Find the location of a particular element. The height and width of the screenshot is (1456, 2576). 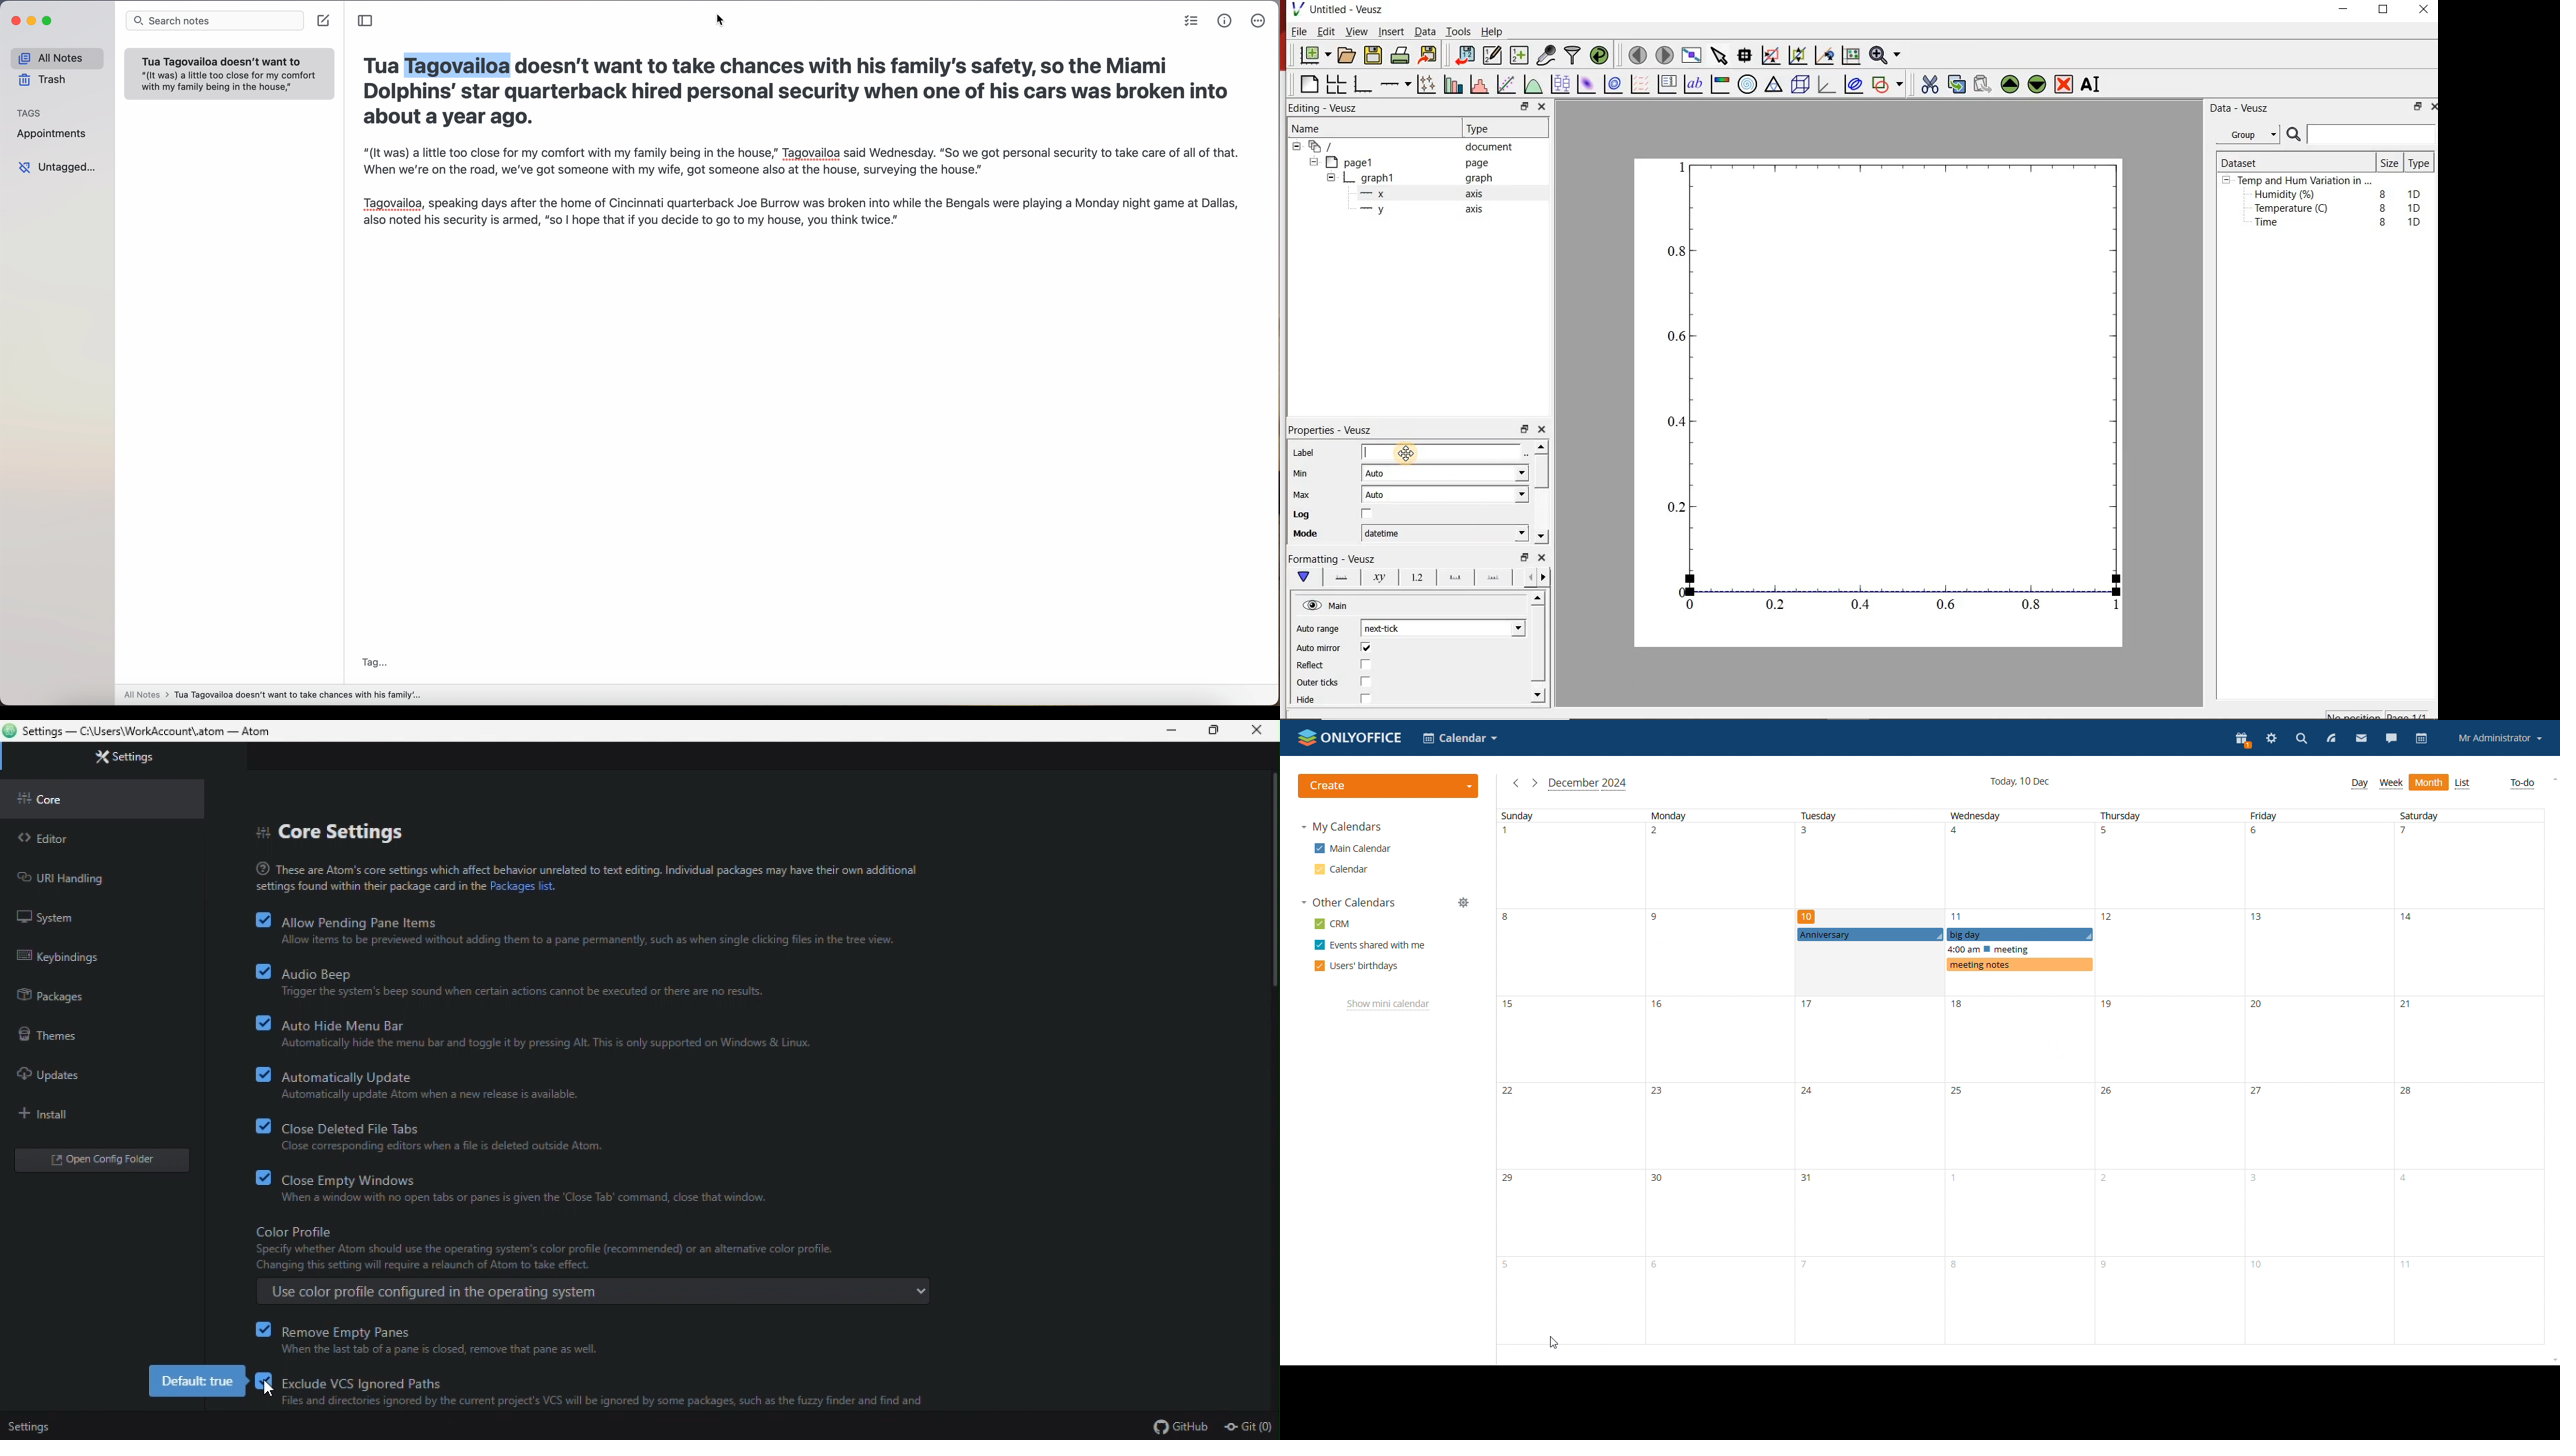

day view is located at coordinates (2359, 784).